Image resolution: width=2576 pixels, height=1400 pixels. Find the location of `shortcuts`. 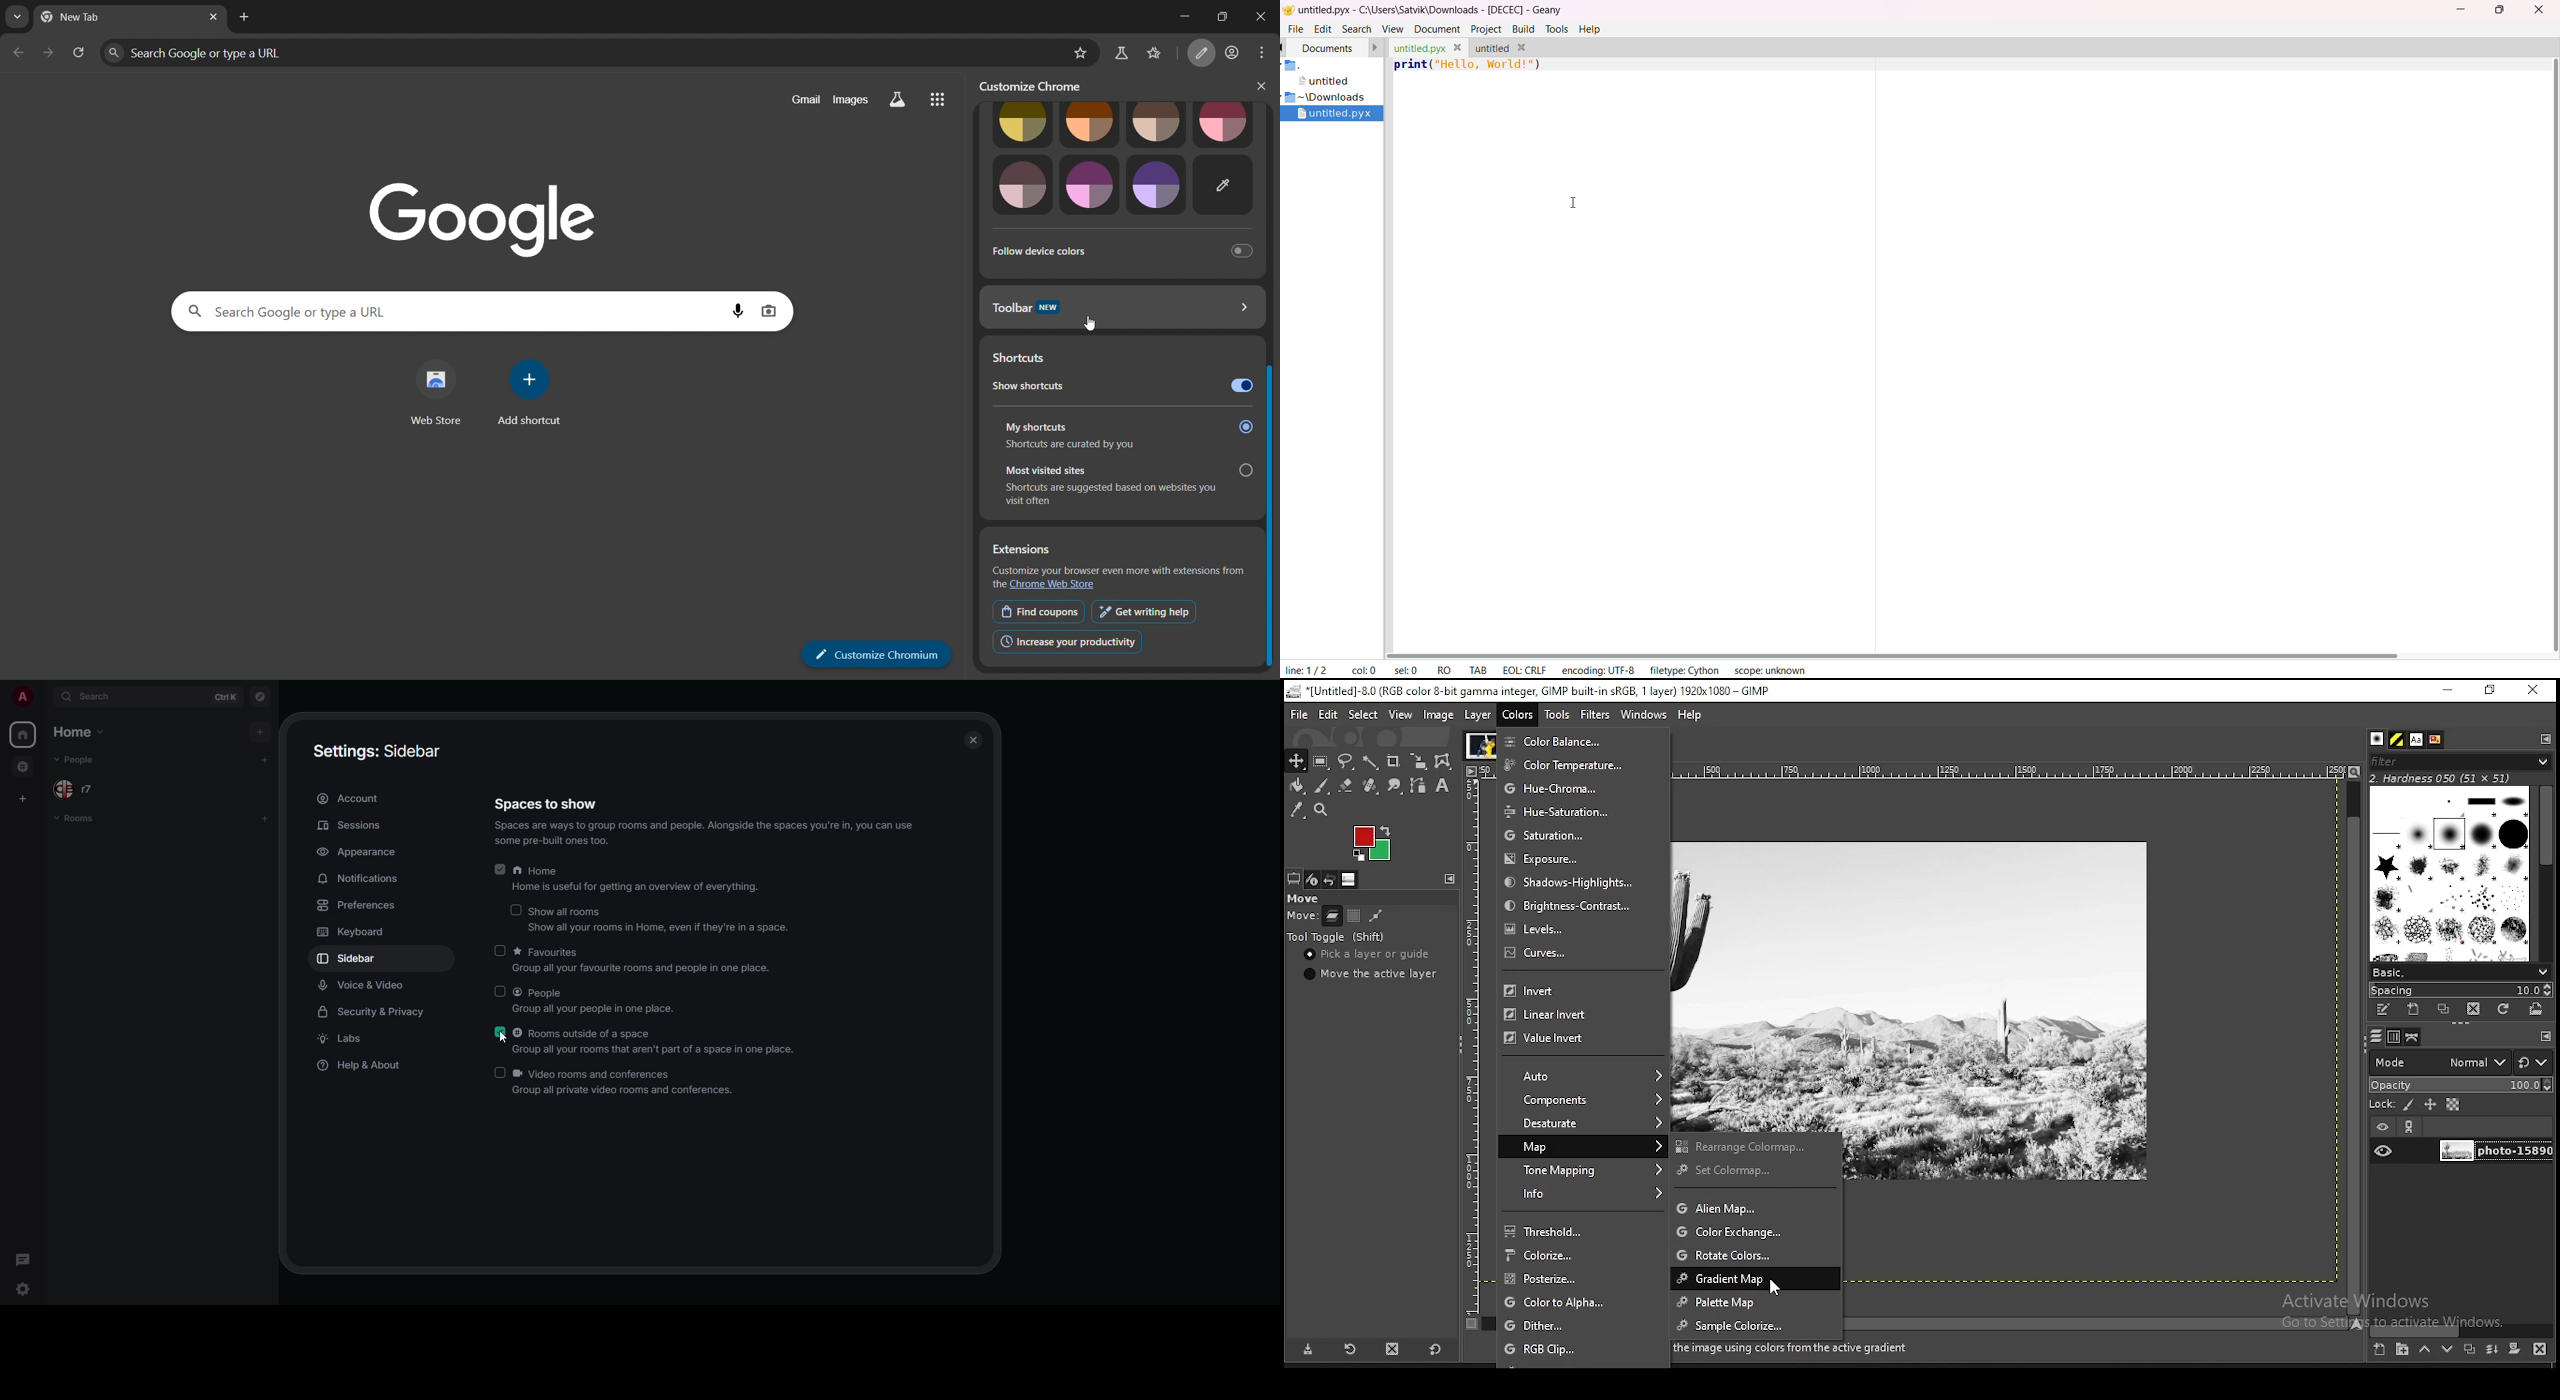

shortcuts is located at coordinates (1033, 357).